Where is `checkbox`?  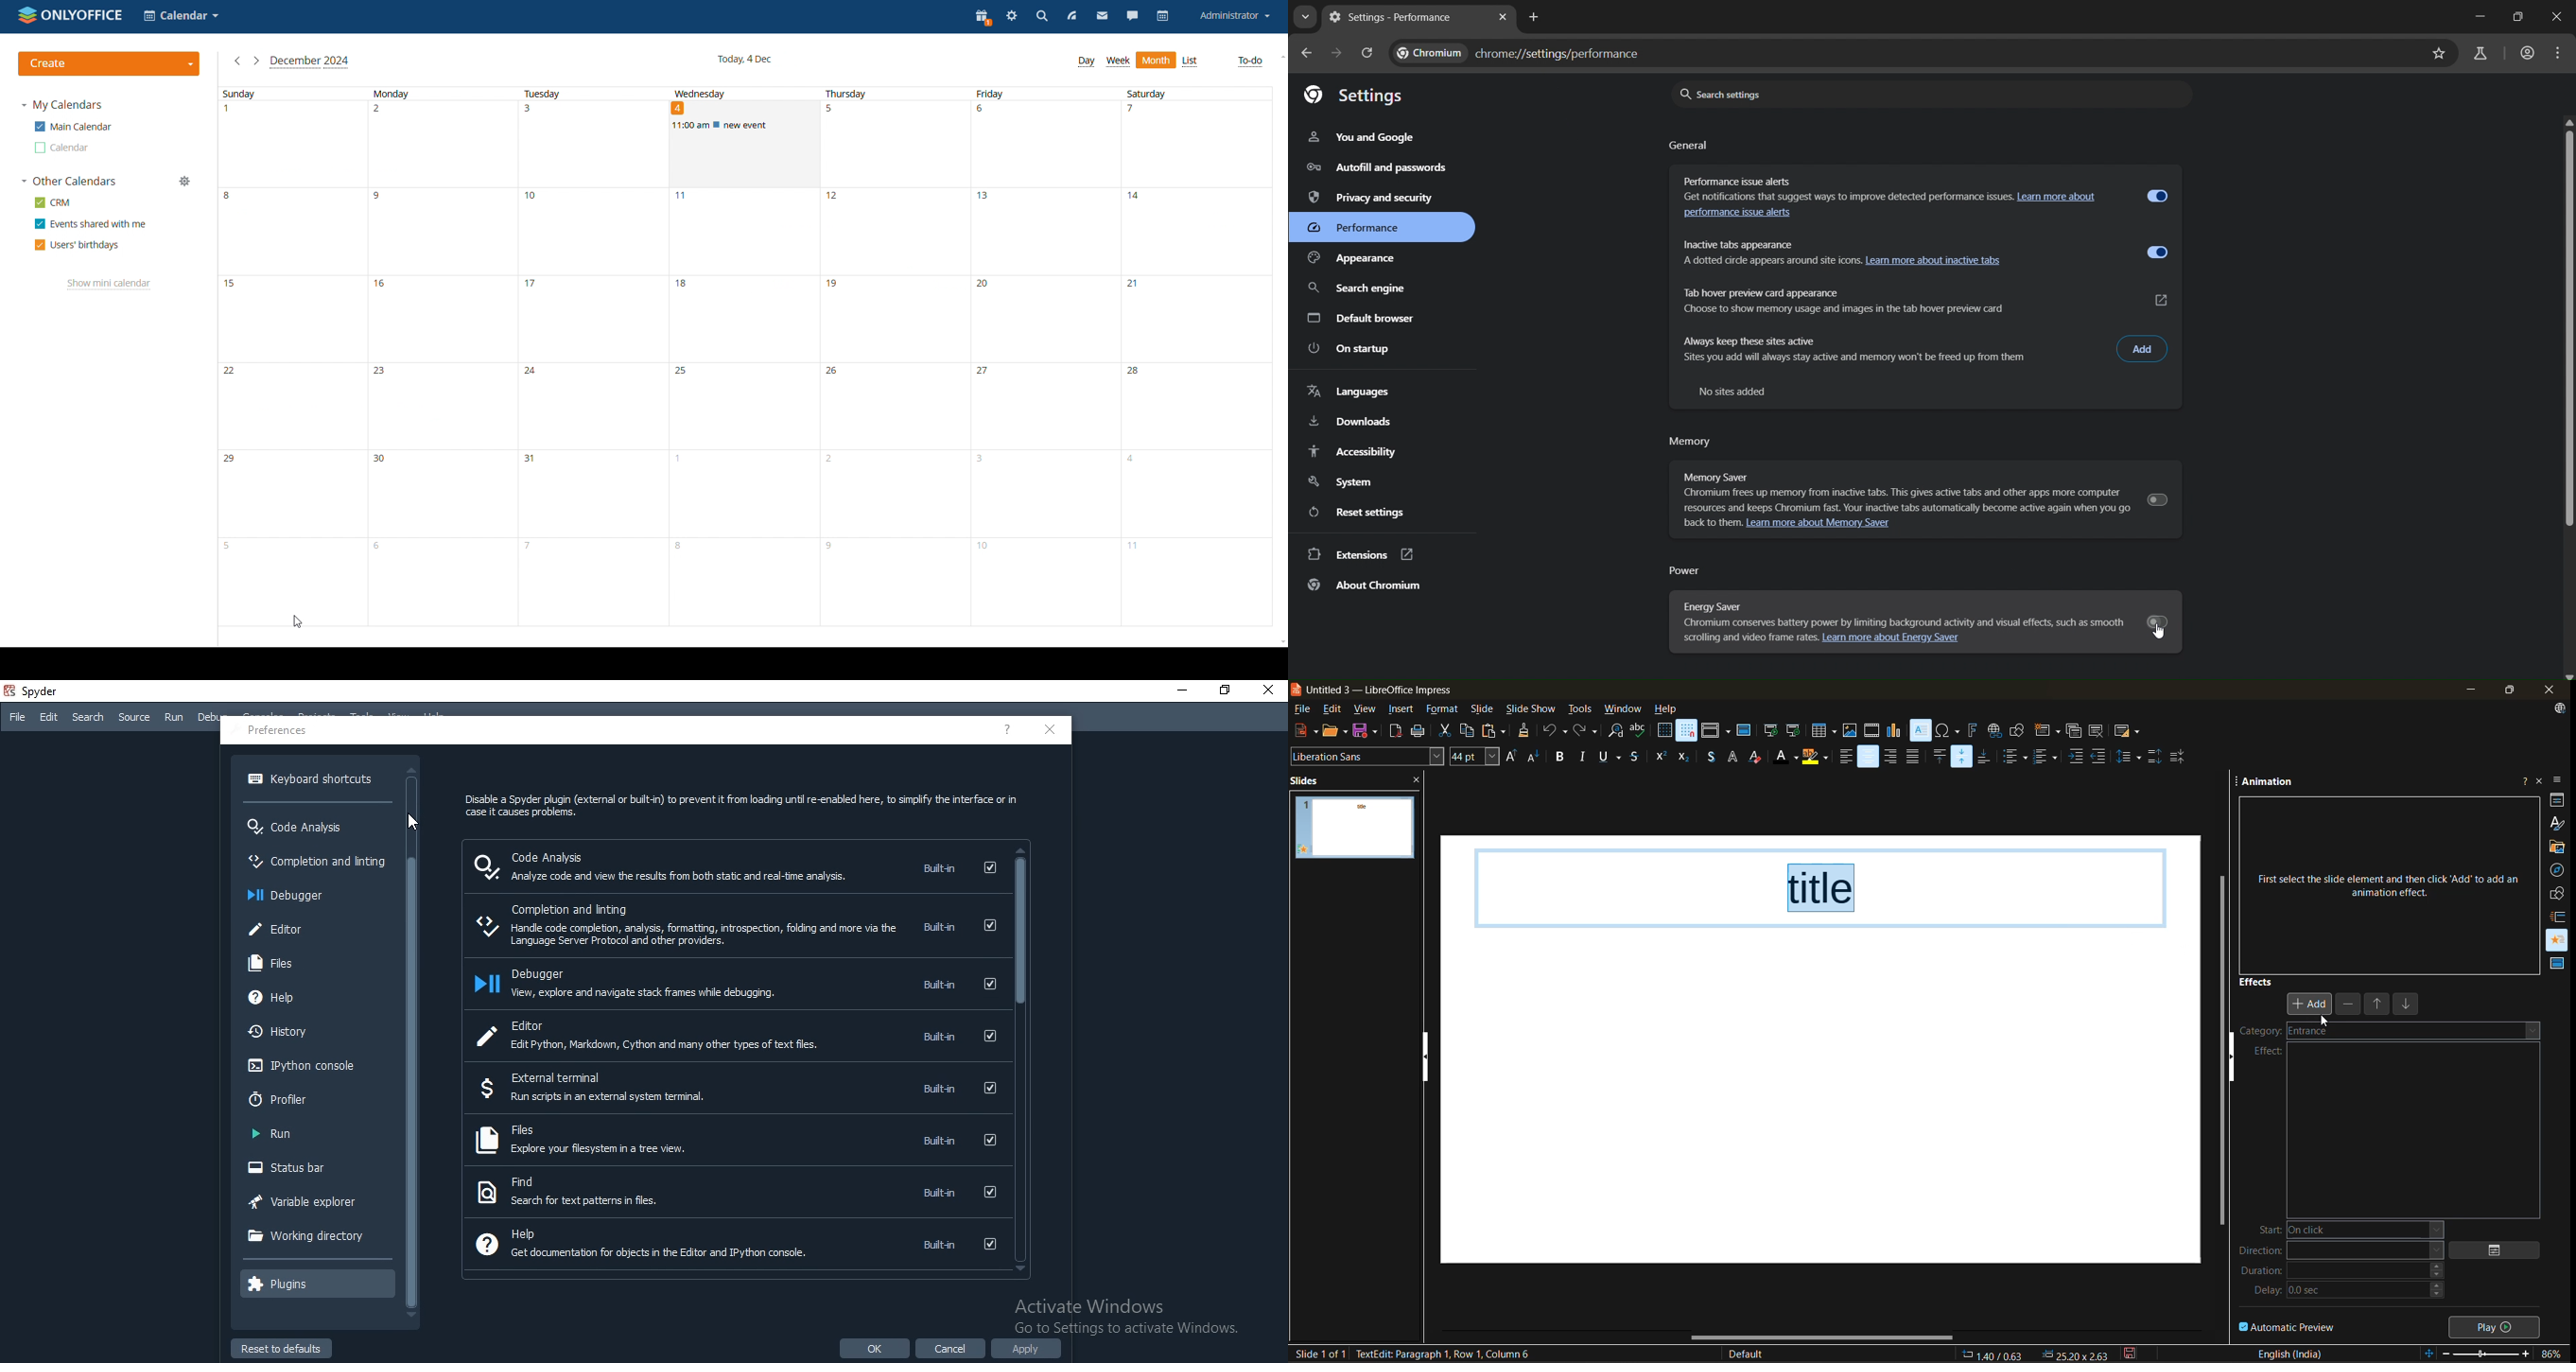 checkbox is located at coordinates (989, 985).